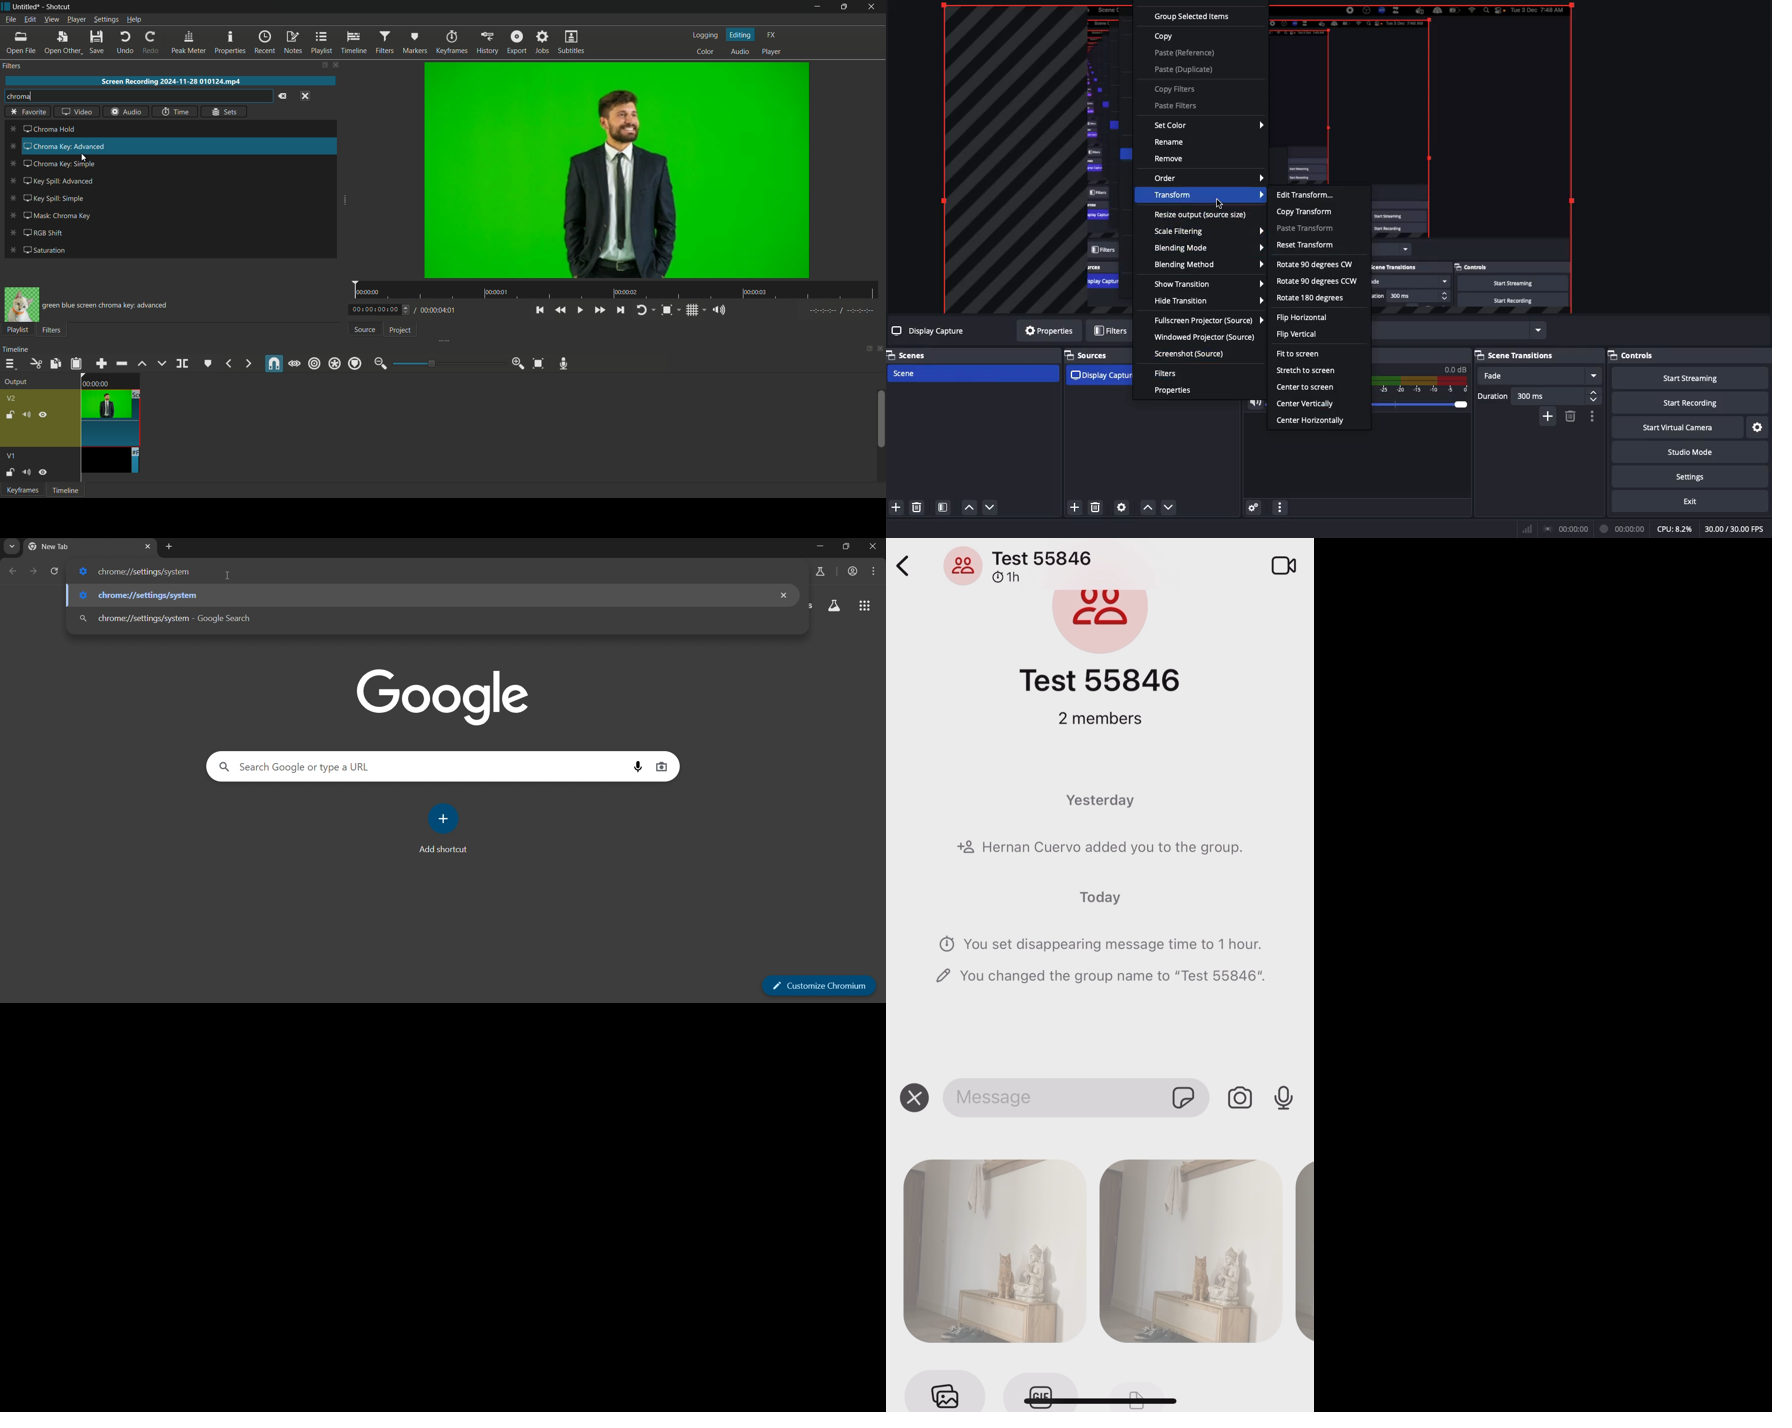  I want to click on Search Google or type a URL, so click(298, 766).